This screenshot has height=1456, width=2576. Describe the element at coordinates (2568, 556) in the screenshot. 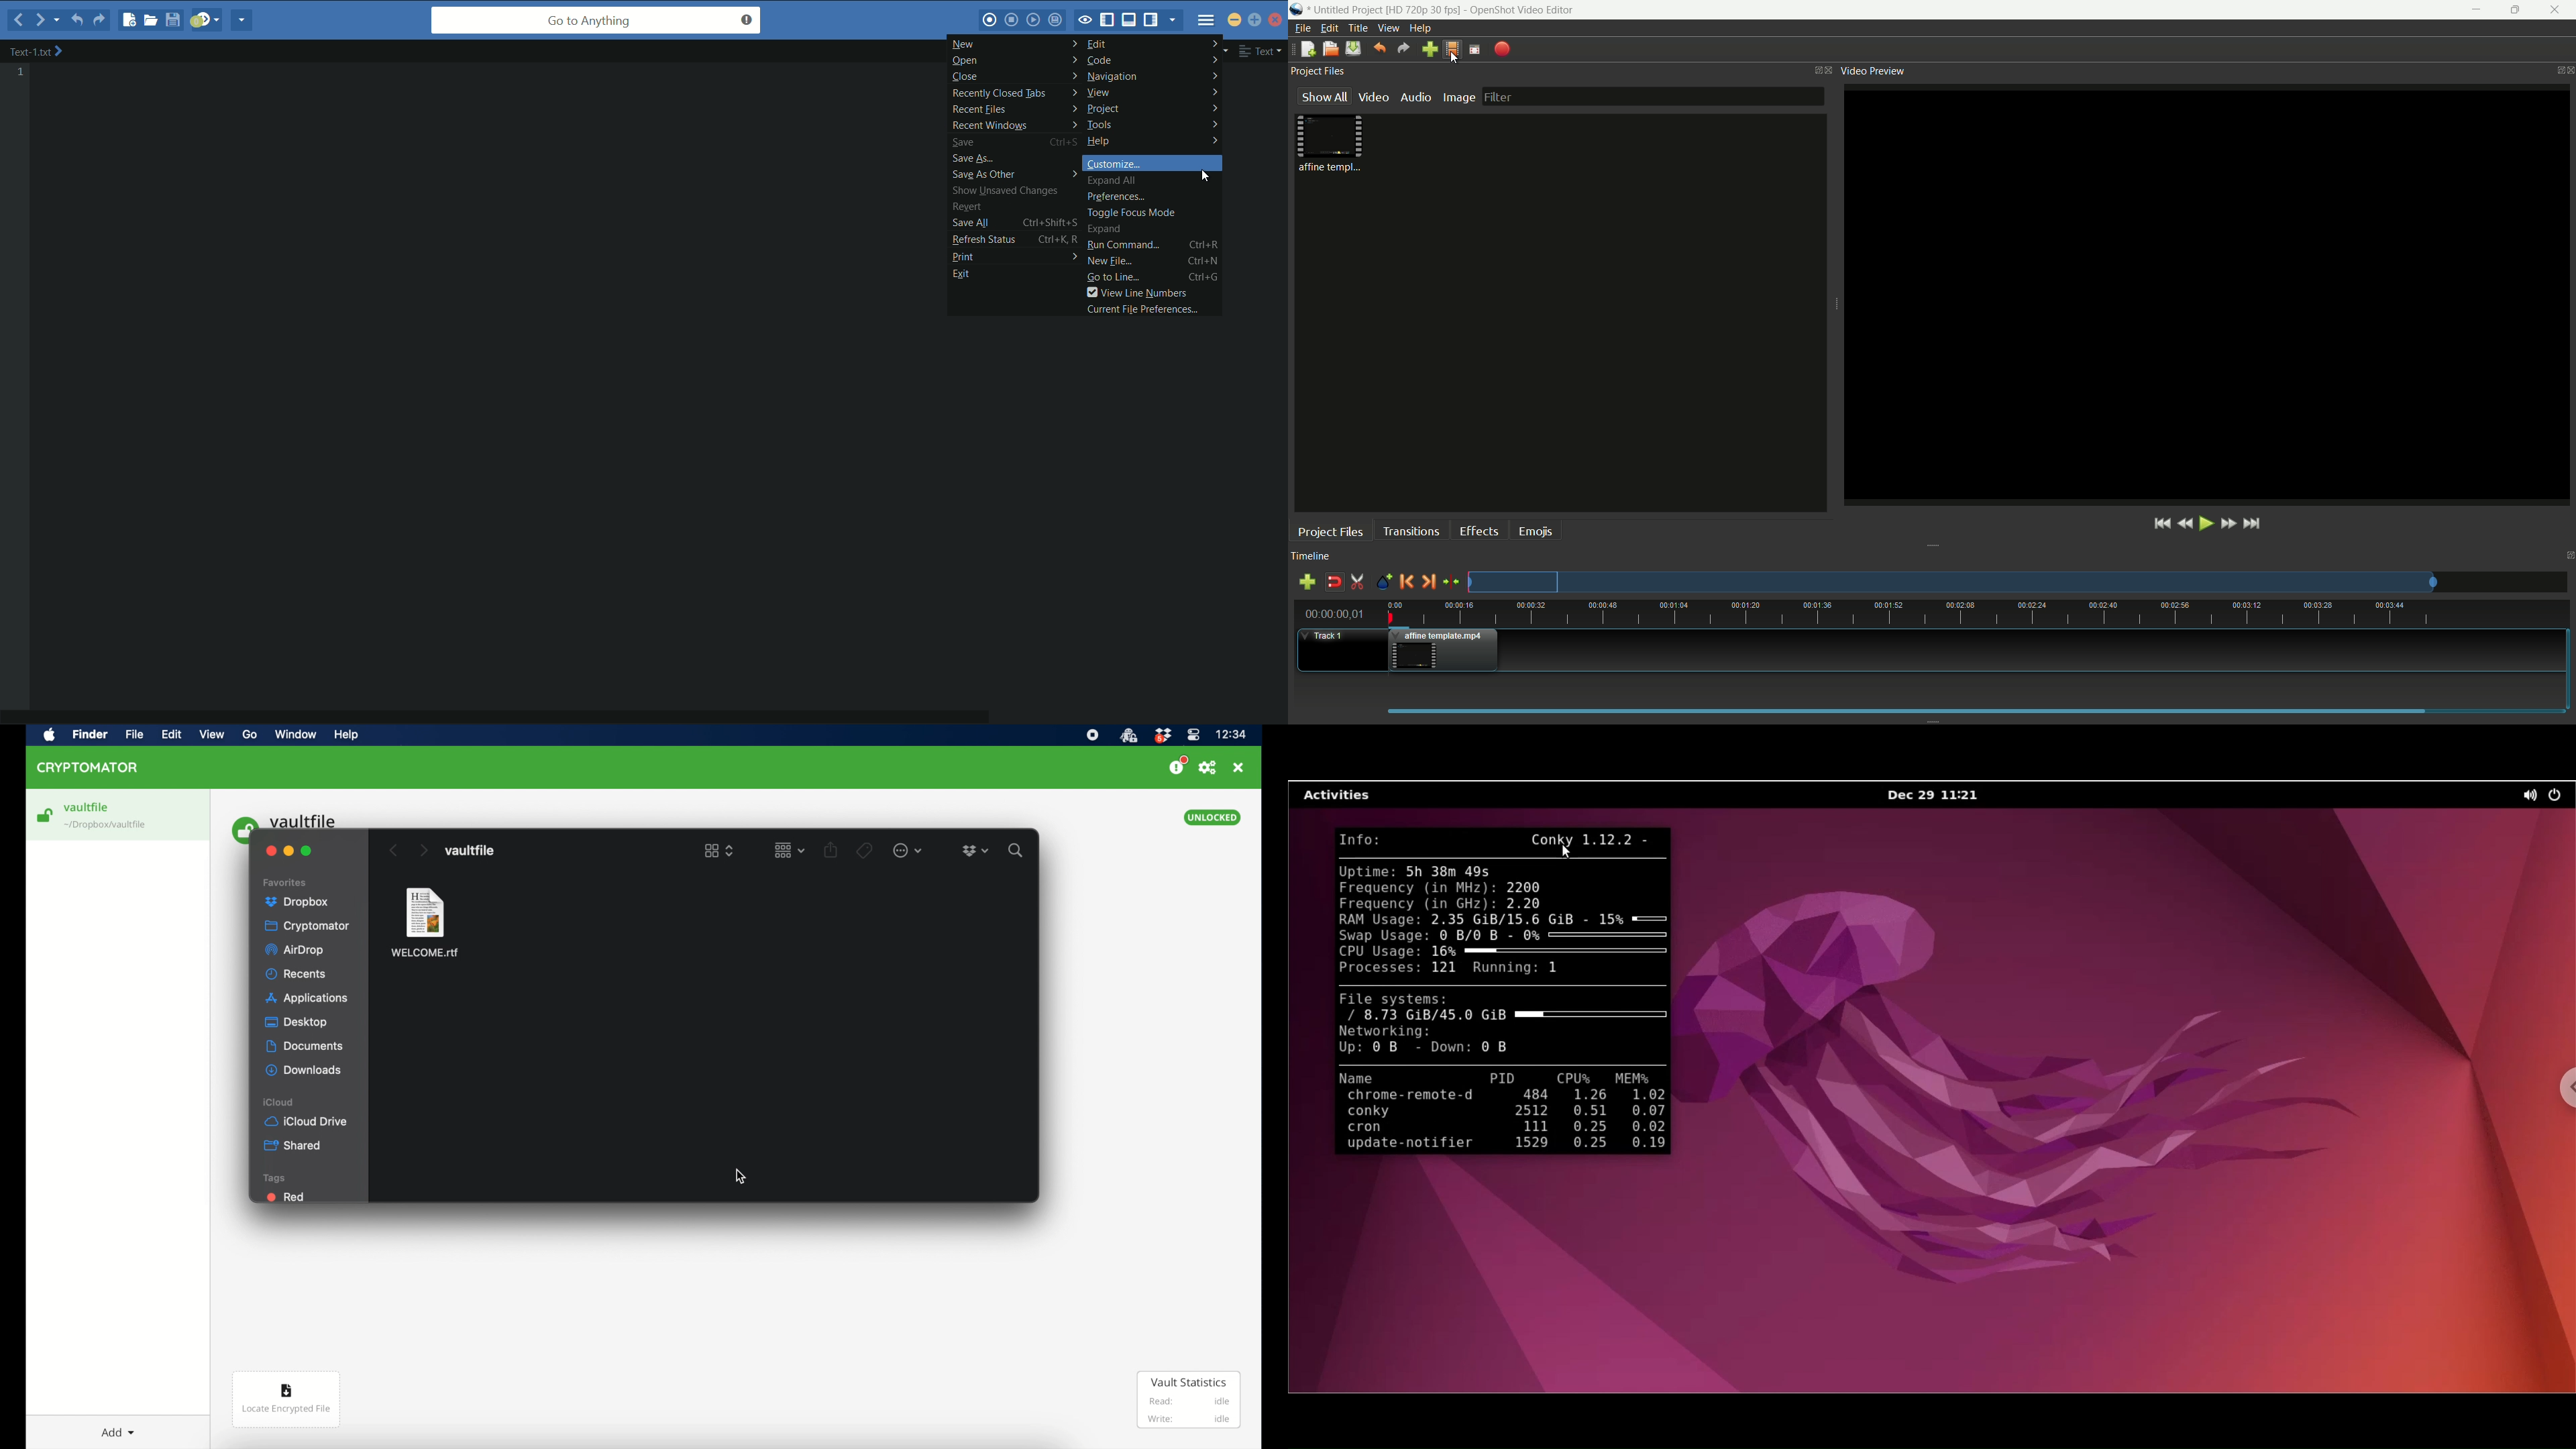

I see `close timeline` at that location.